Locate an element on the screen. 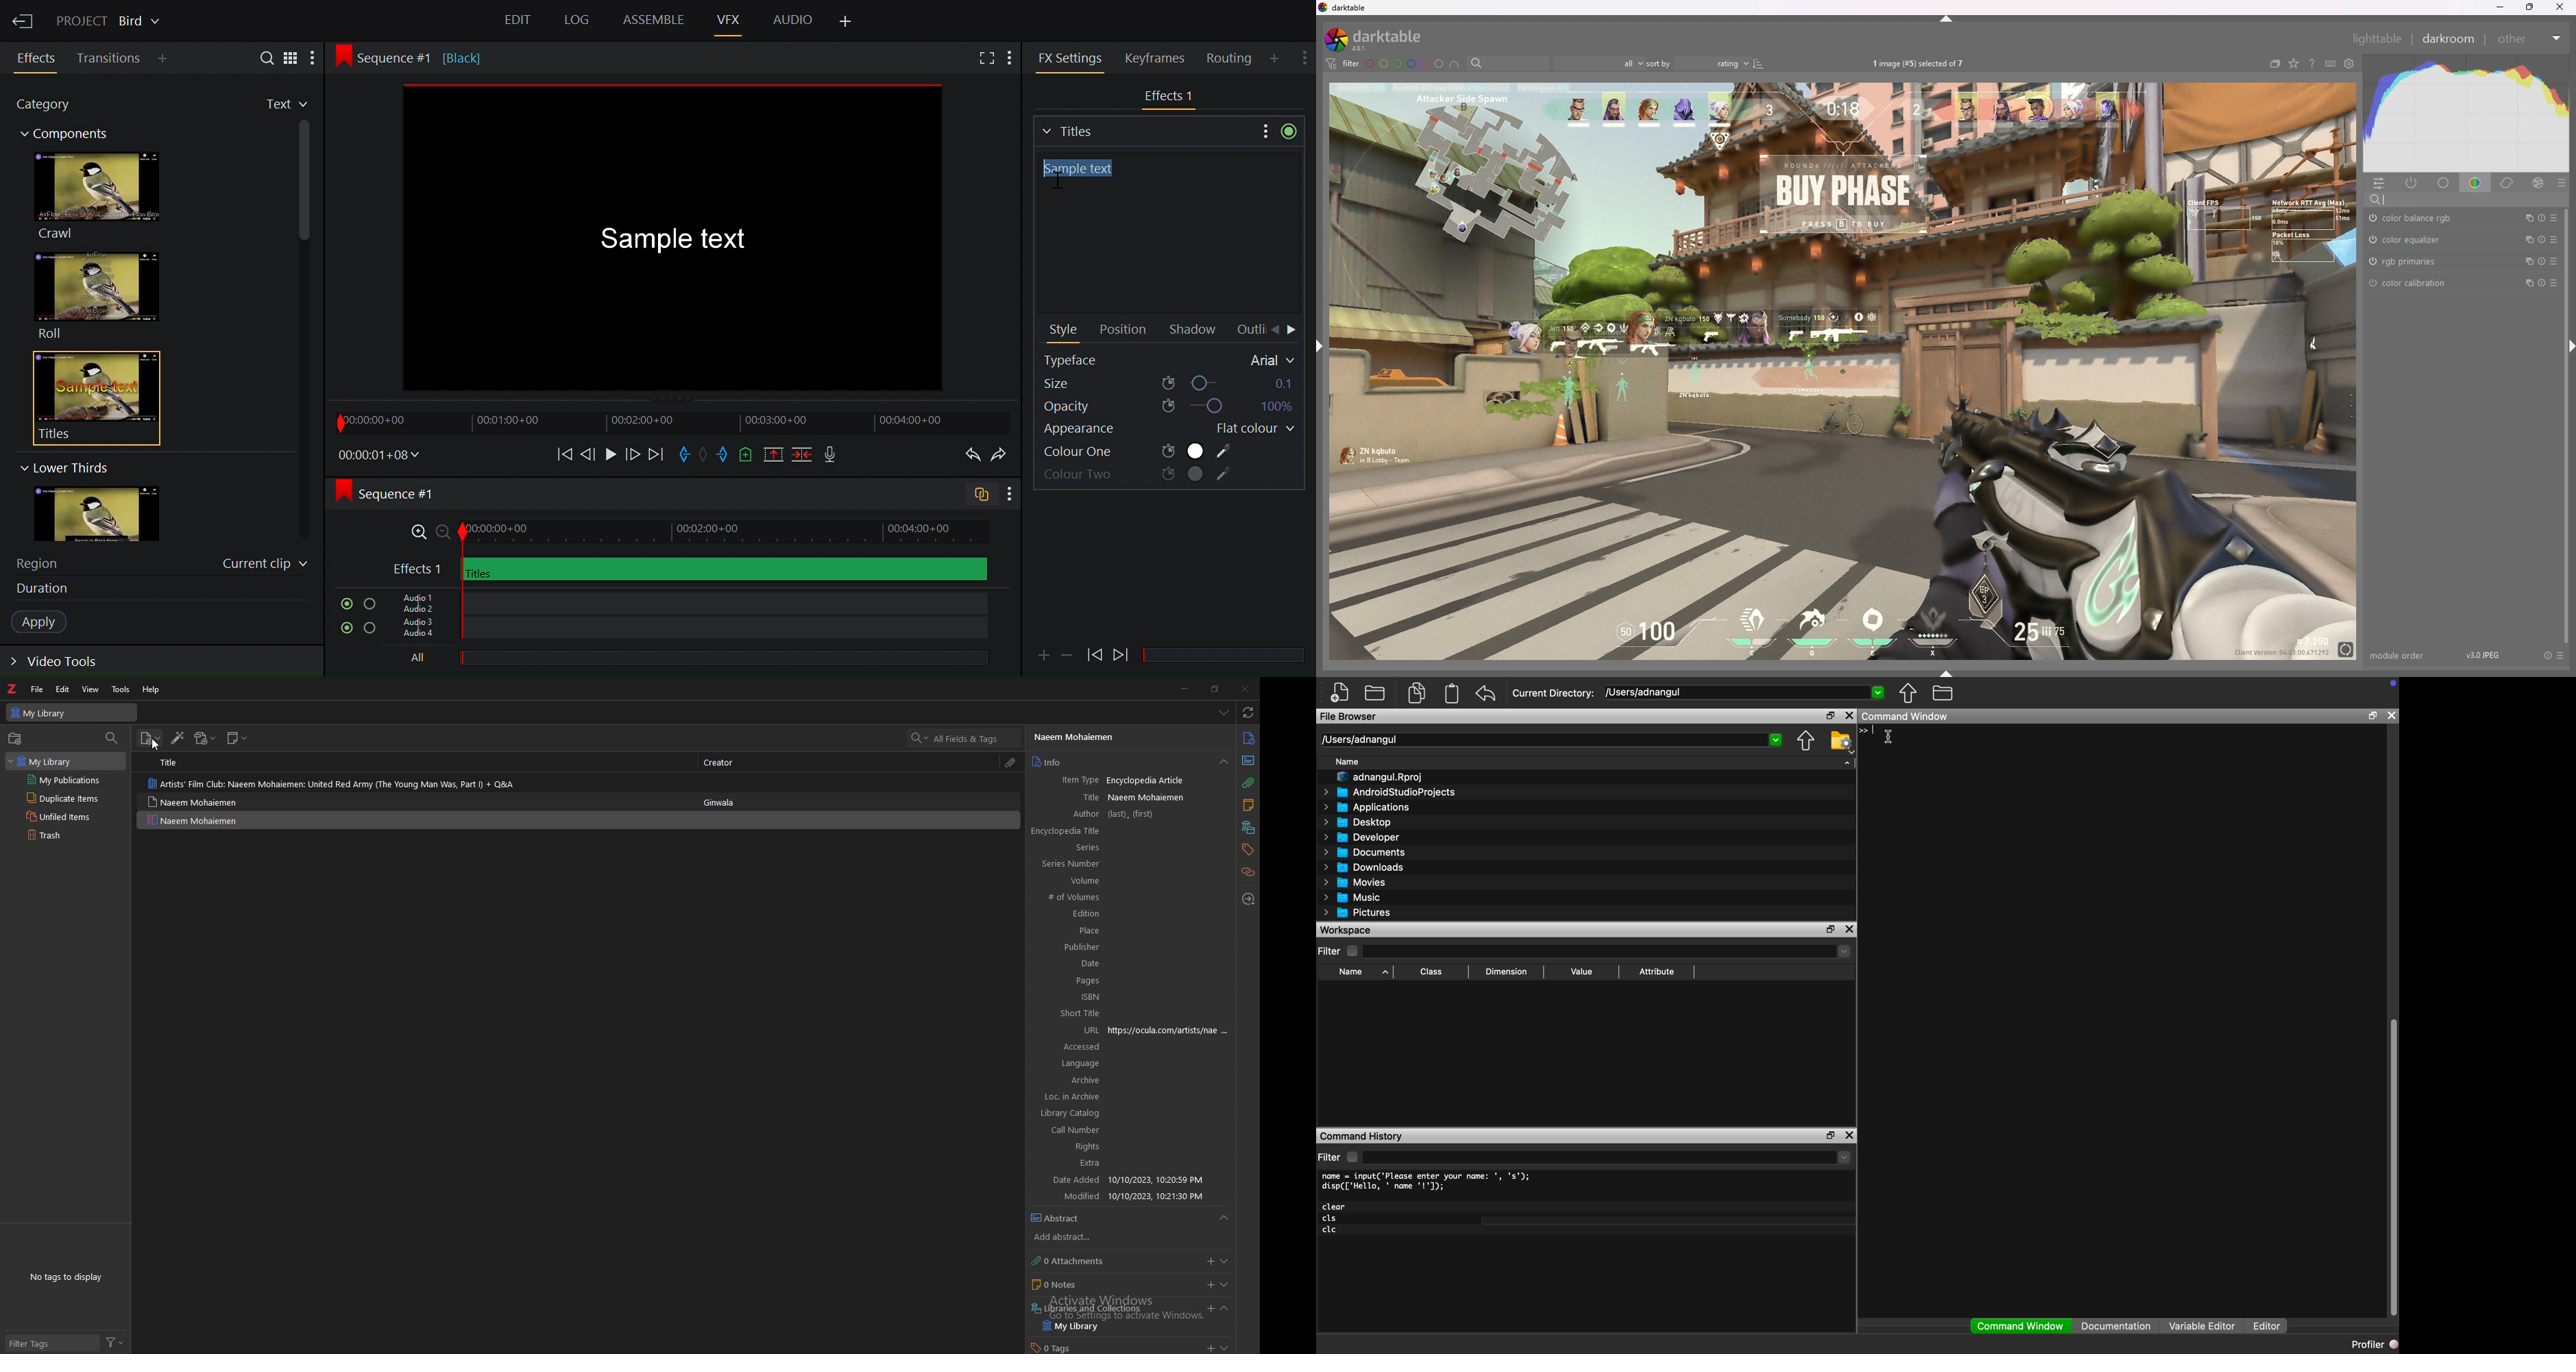  Toggle audio trcak sync is located at coordinates (975, 496).